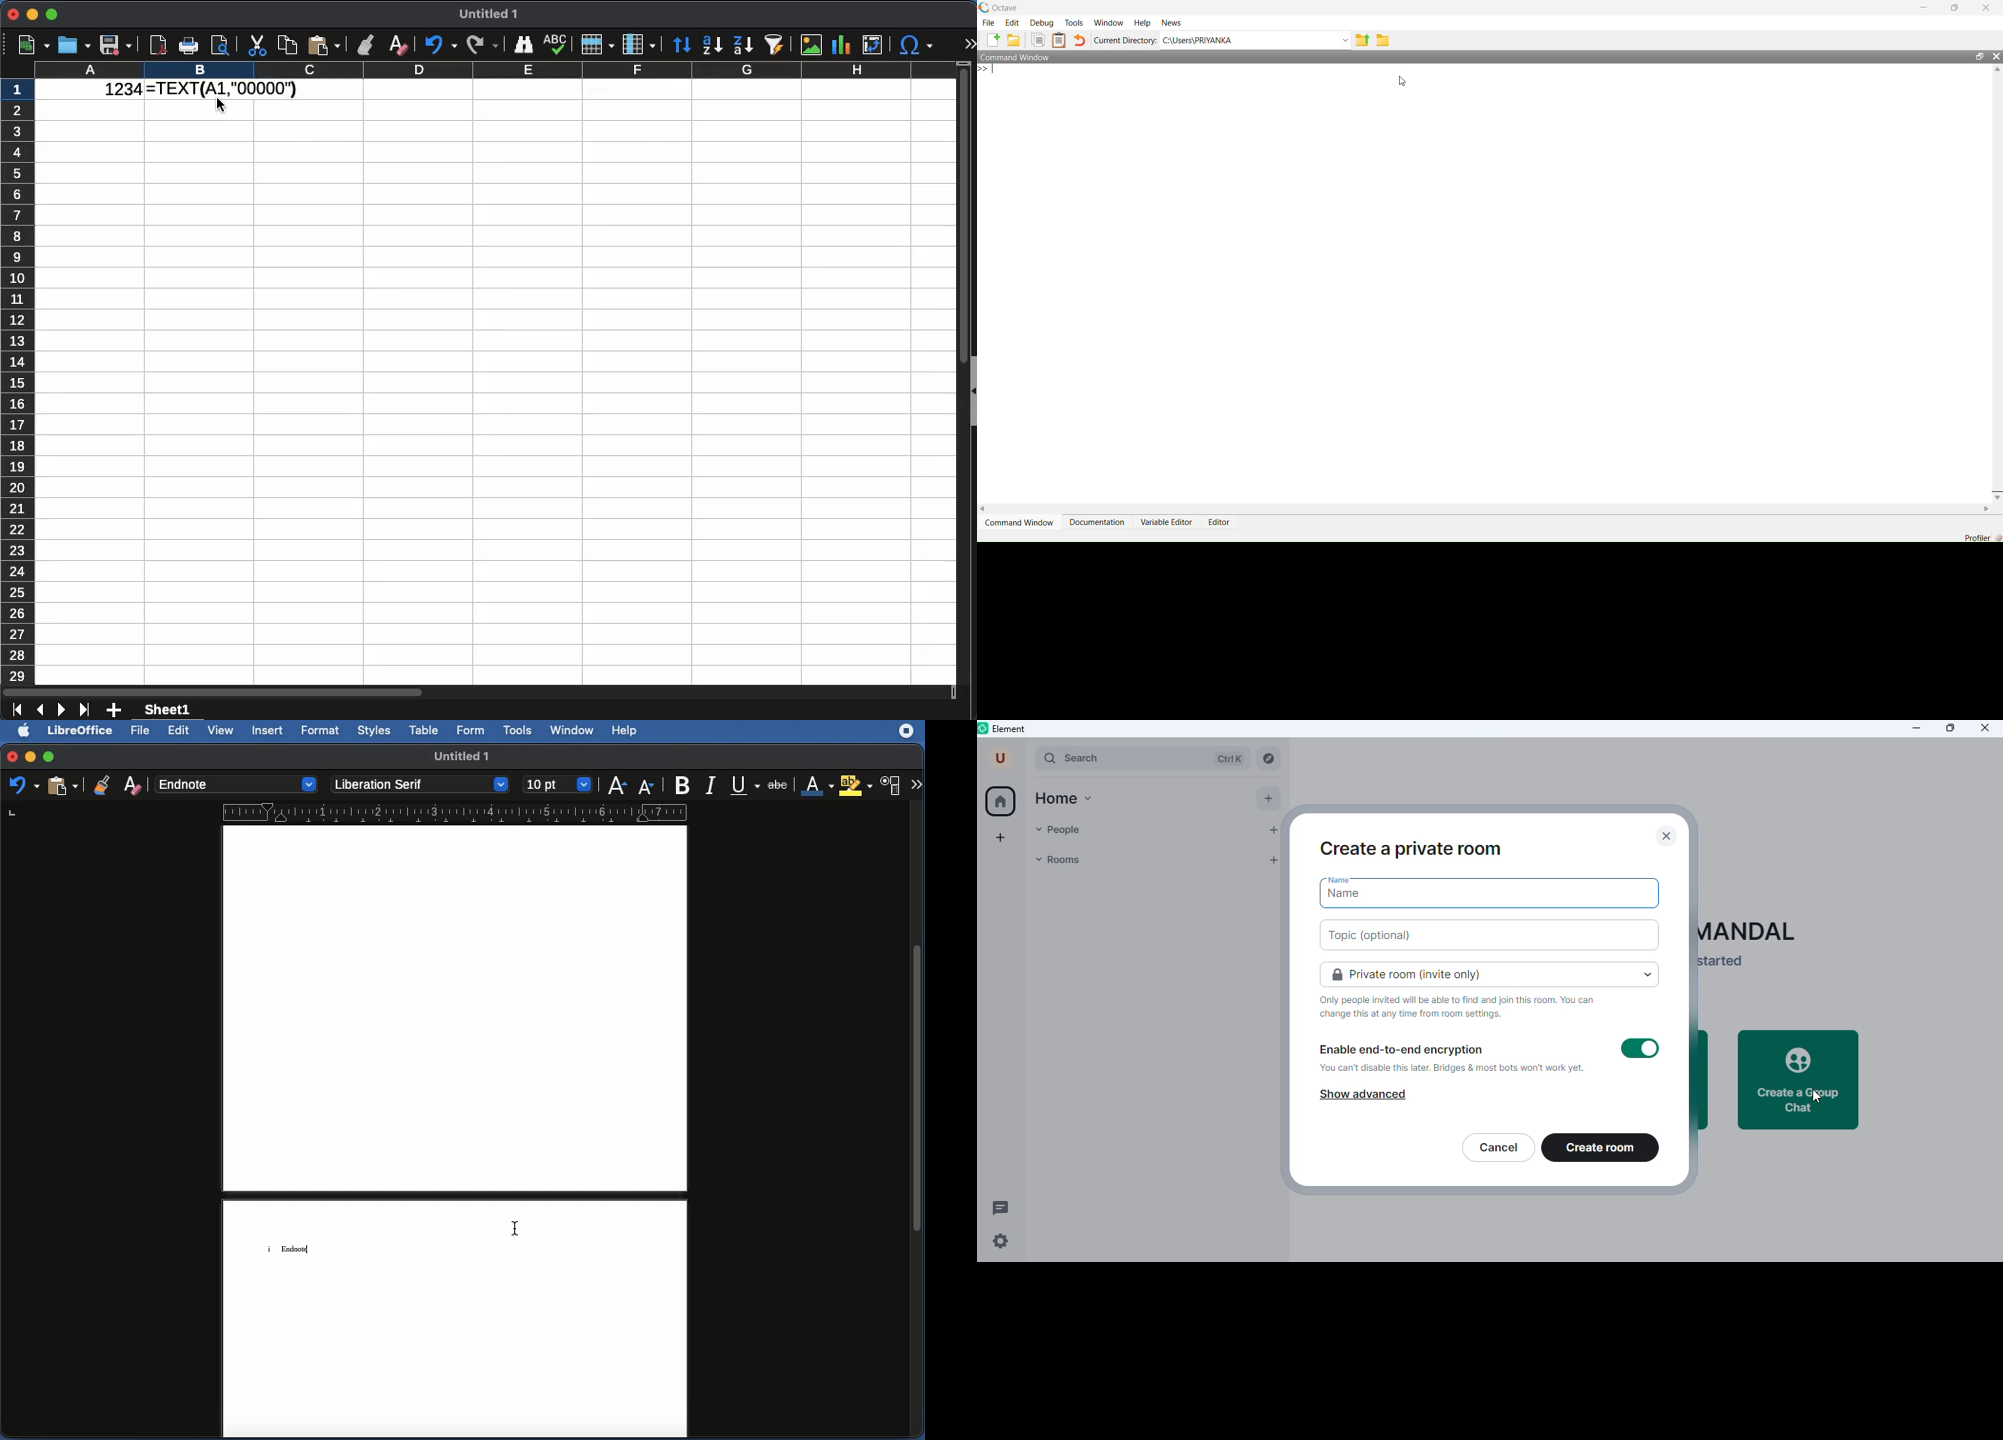 This screenshot has width=2016, height=1456. Describe the element at coordinates (1462, 1012) in the screenshot. I see `text on private room` at that location.